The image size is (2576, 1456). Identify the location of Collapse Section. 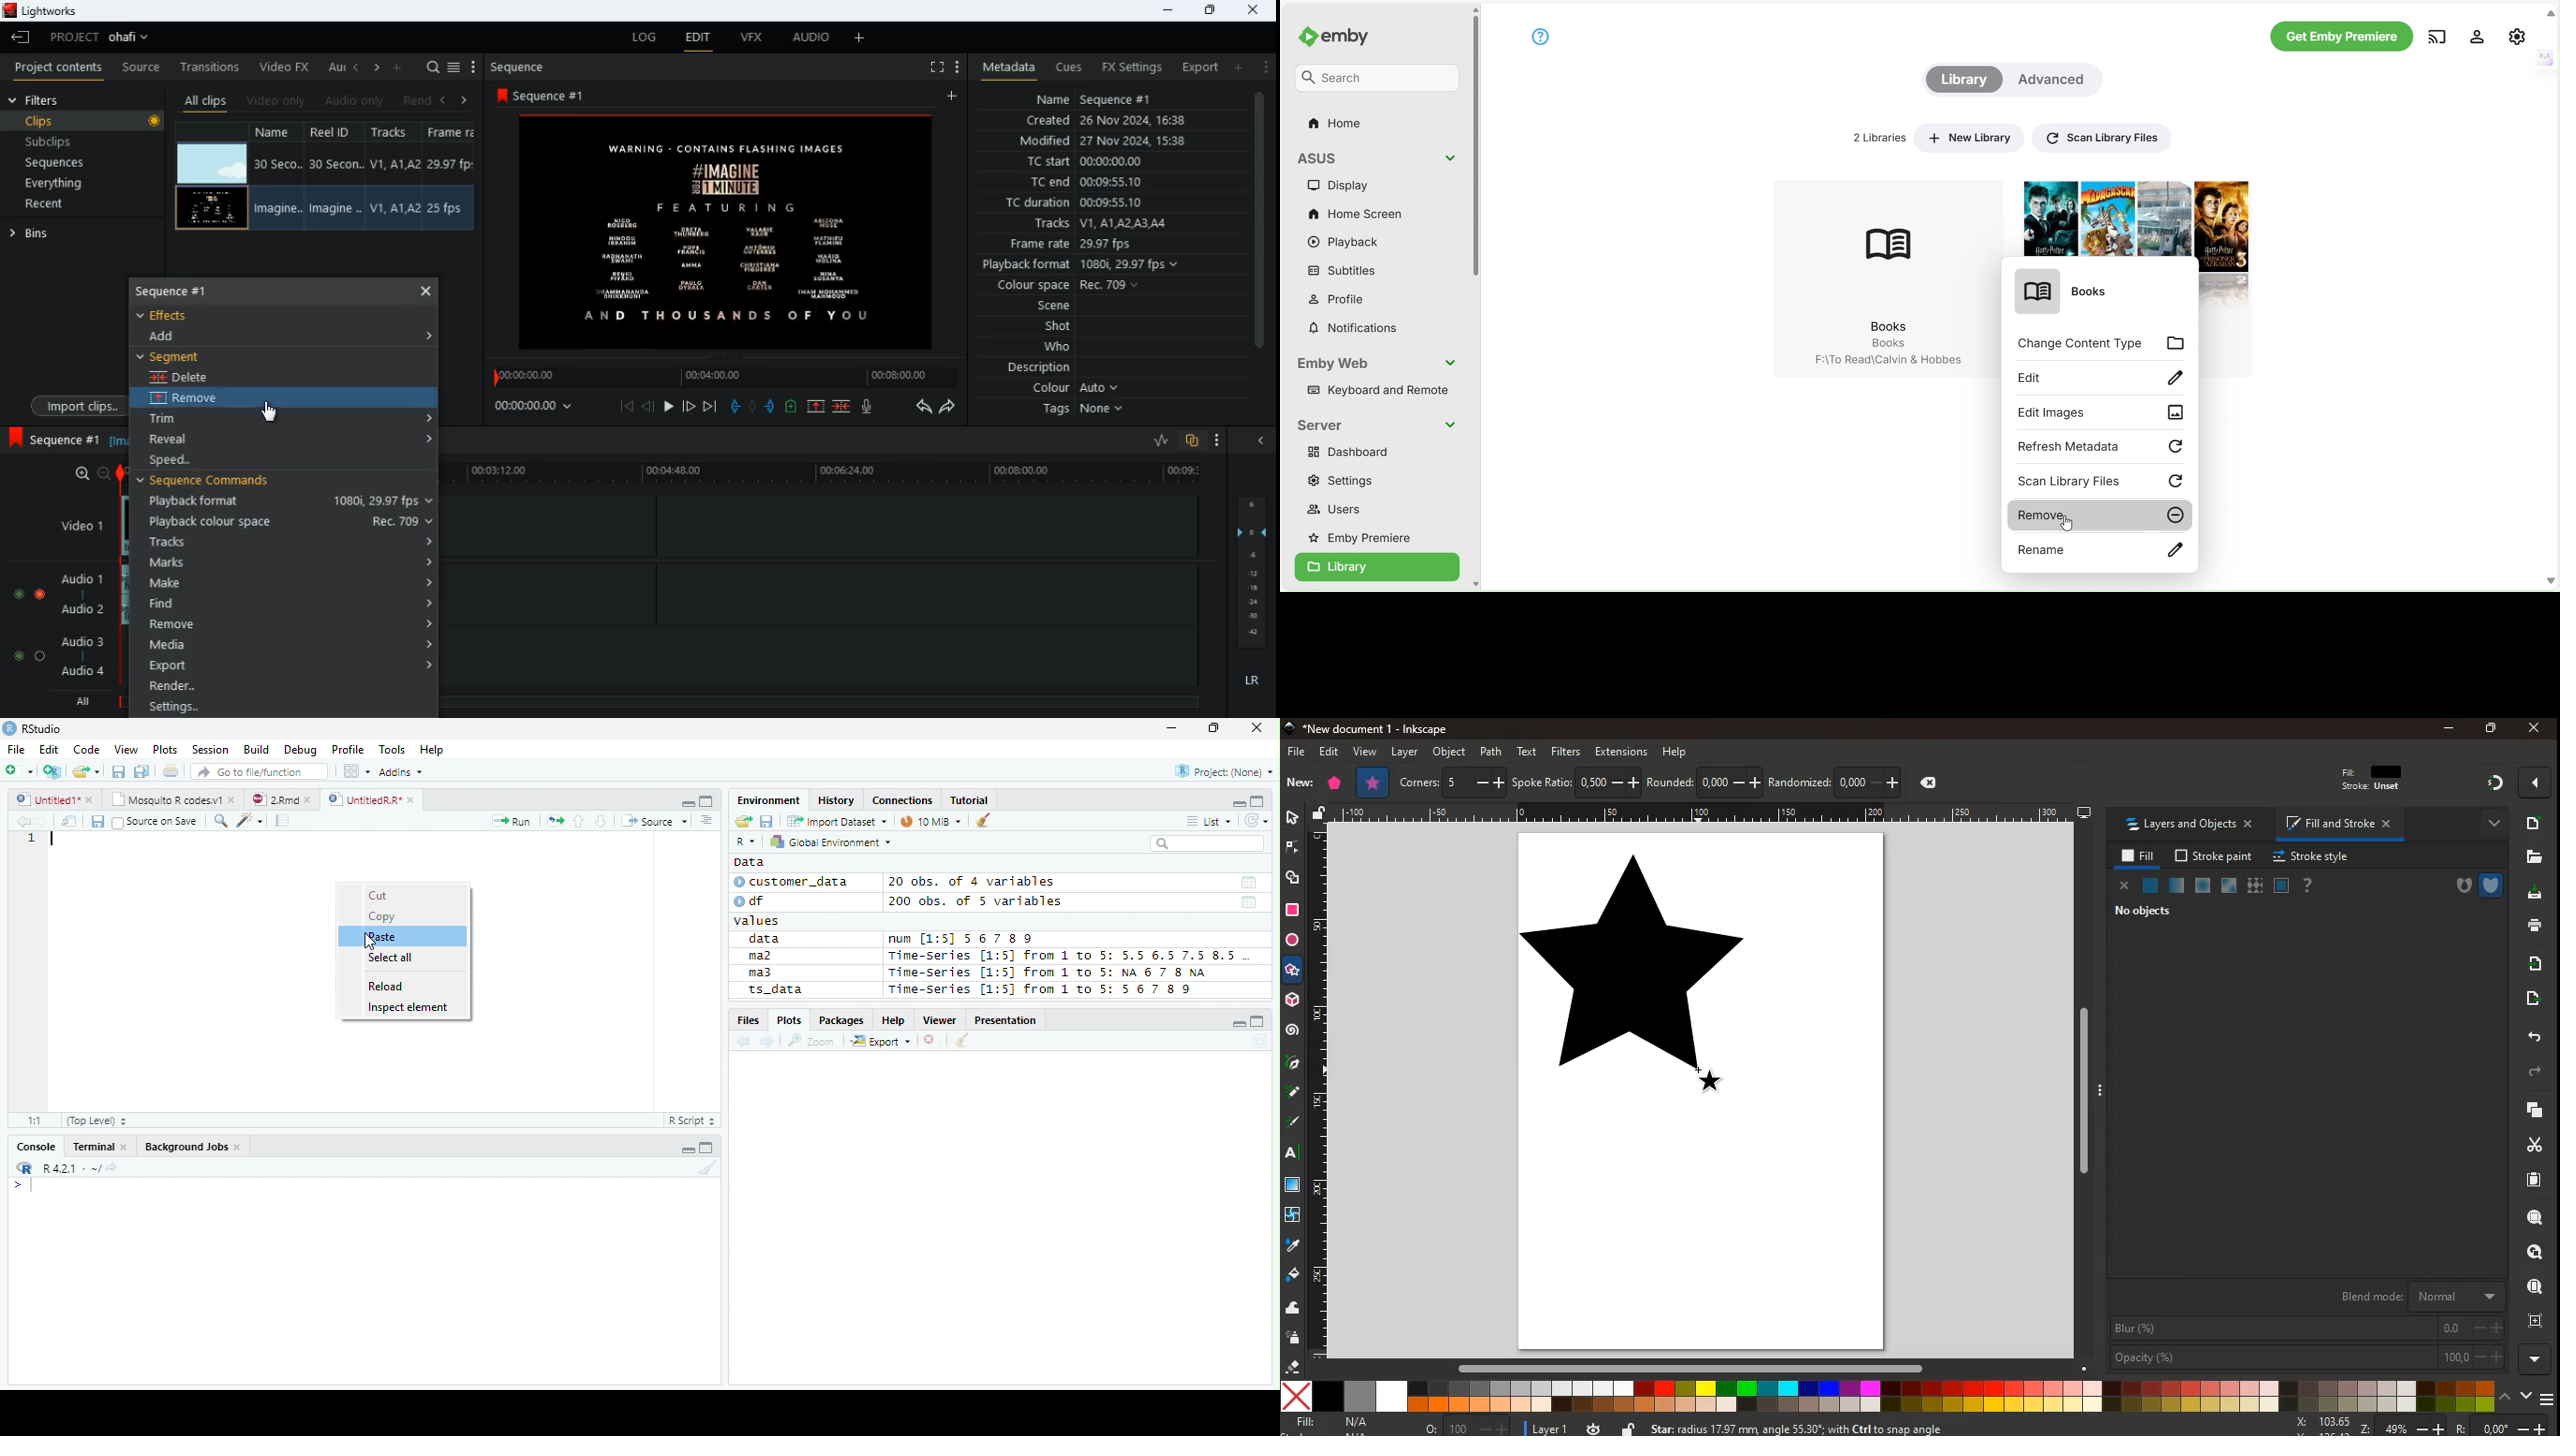
(1452, 363).